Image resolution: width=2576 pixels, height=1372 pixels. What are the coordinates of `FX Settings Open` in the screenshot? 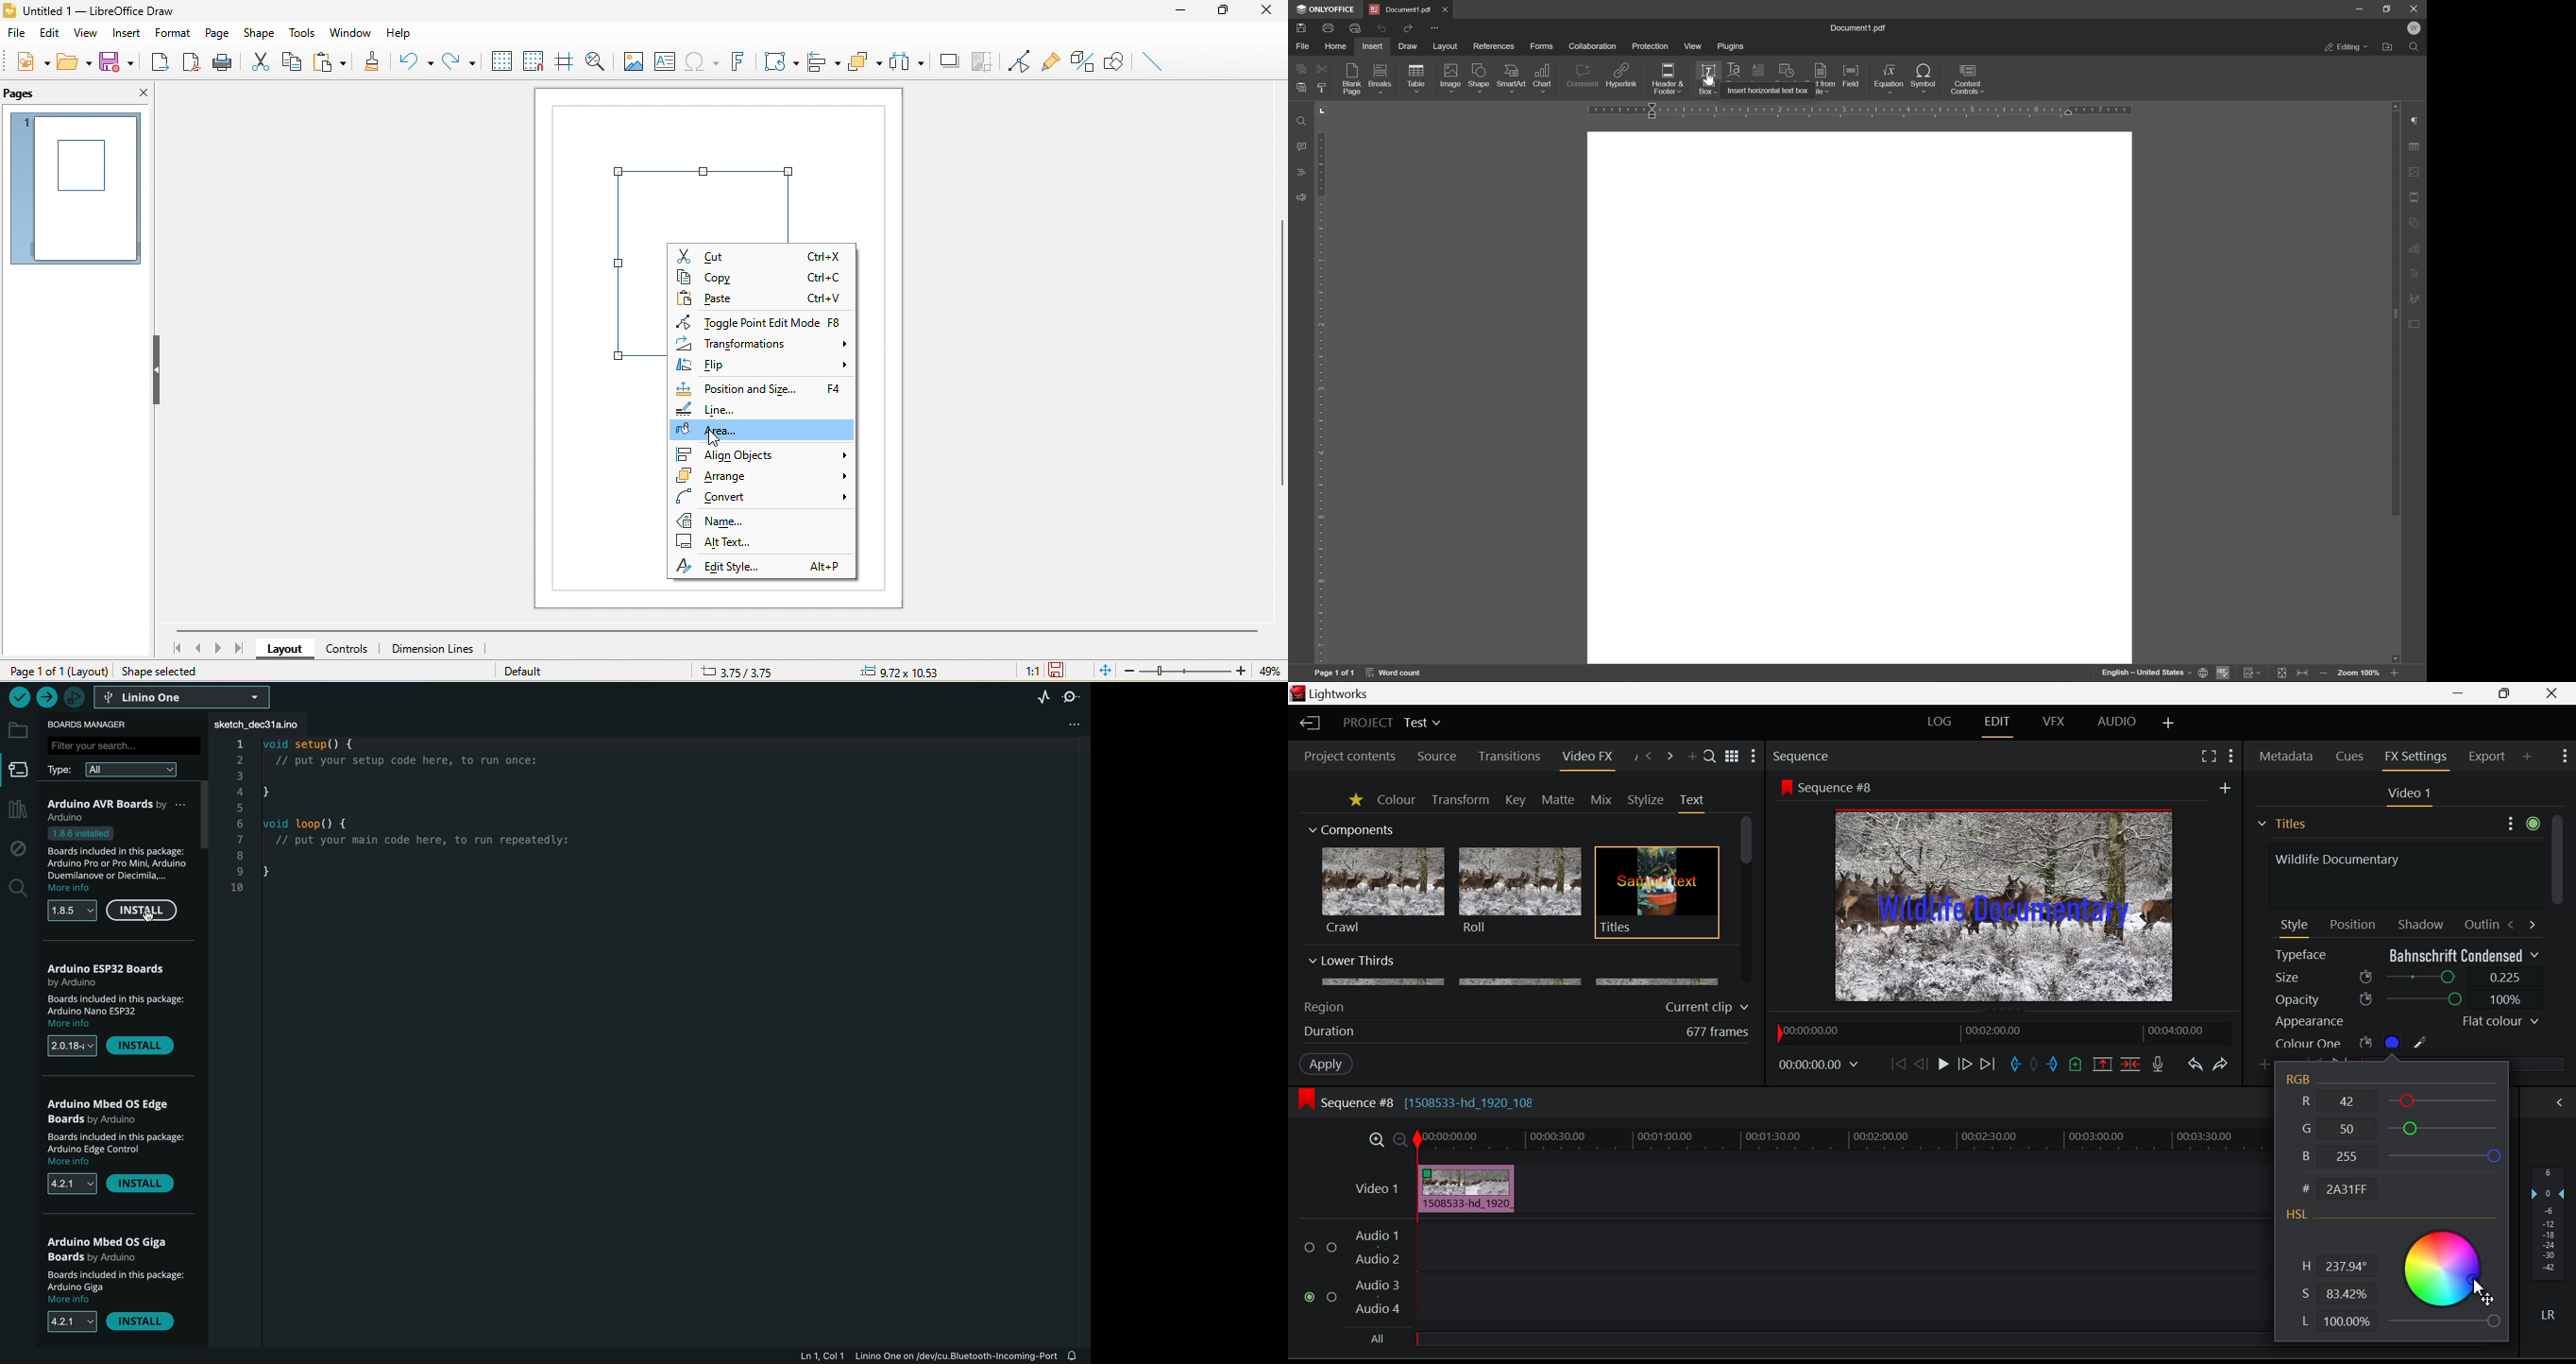 It's located at (2418, 759).